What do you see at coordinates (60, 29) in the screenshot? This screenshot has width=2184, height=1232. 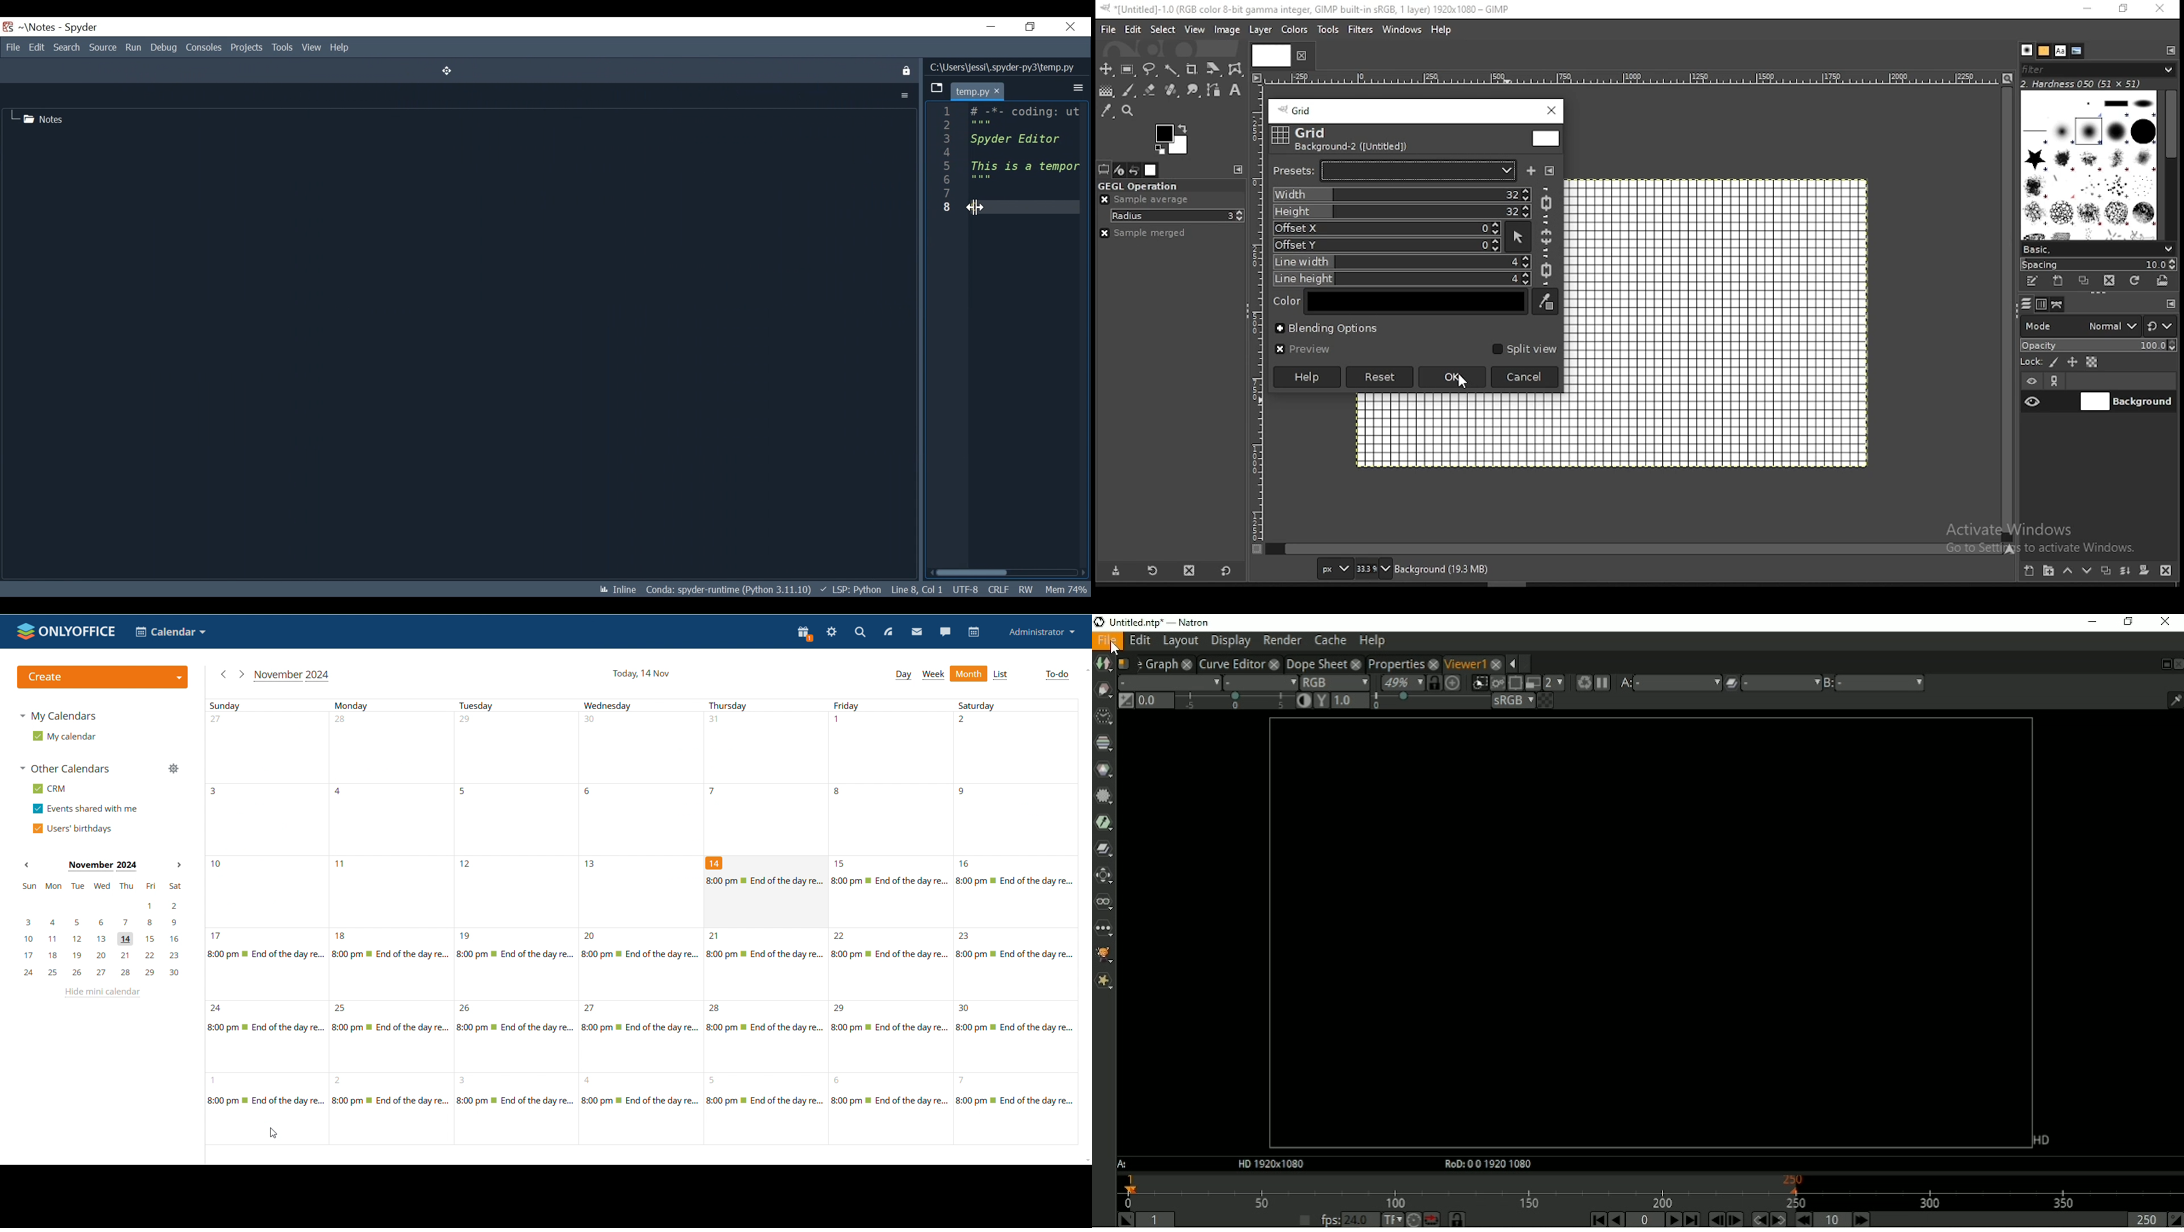 I see `~\Notes - Spyder` at bounding box center [60, 29].